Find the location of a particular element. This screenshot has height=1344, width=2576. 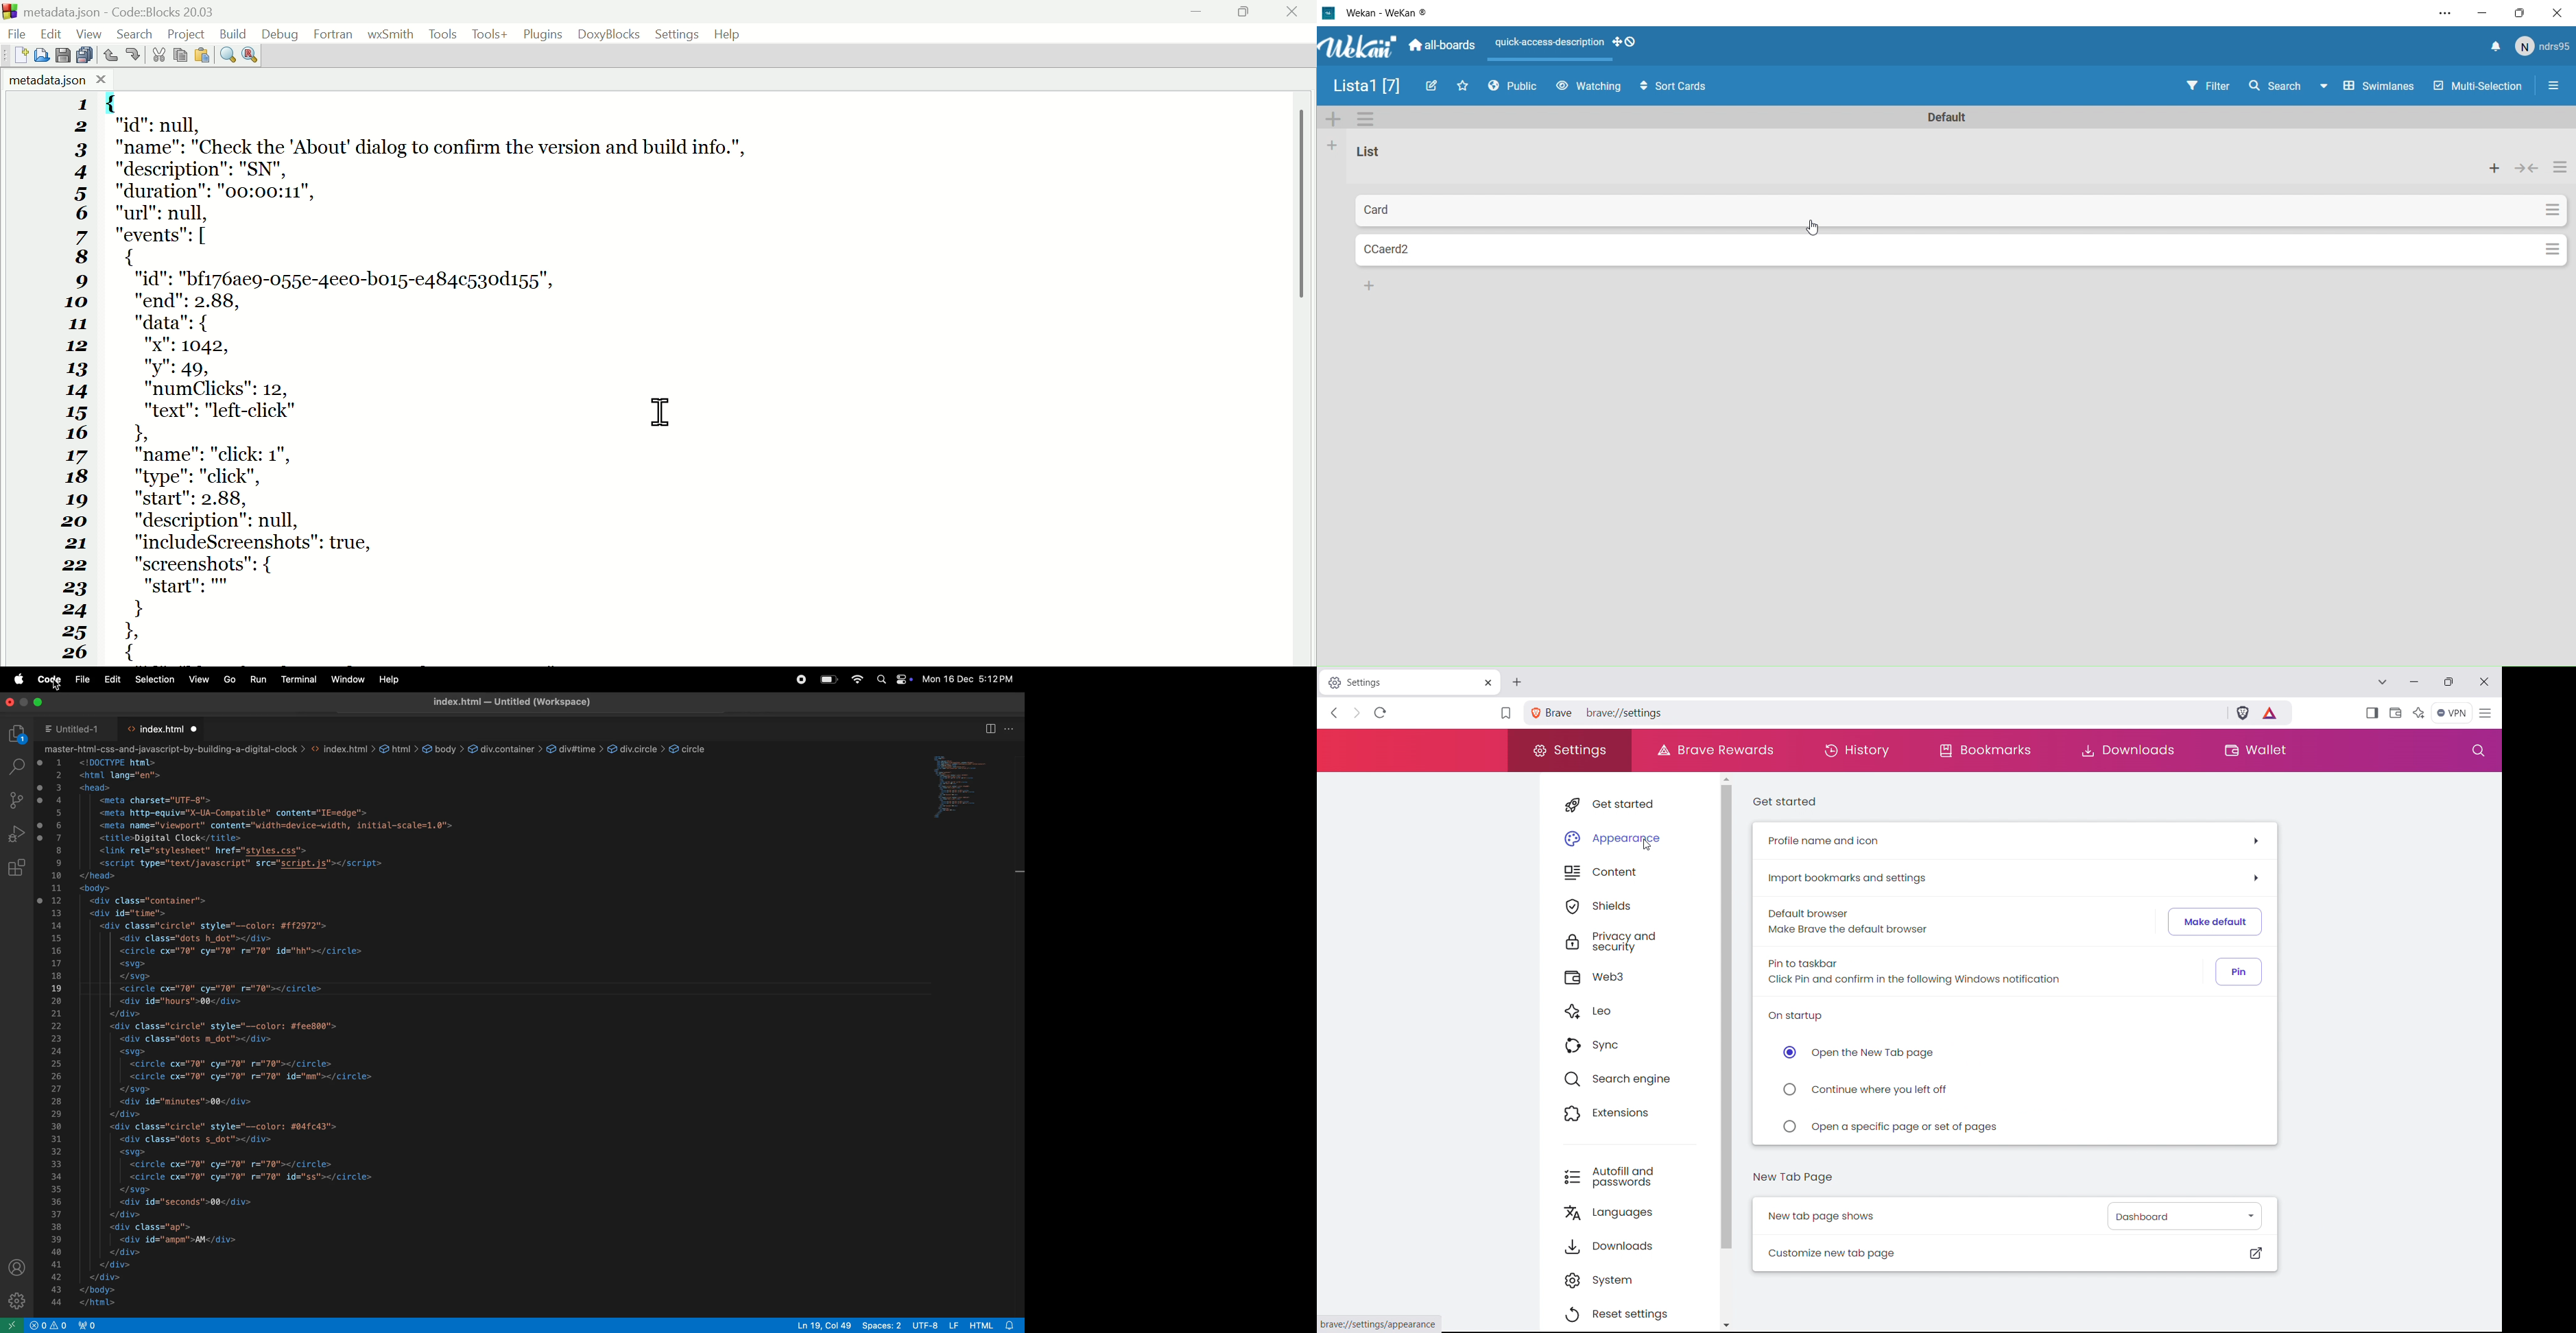

<div class="container"> is located at coordinates (147, 900).